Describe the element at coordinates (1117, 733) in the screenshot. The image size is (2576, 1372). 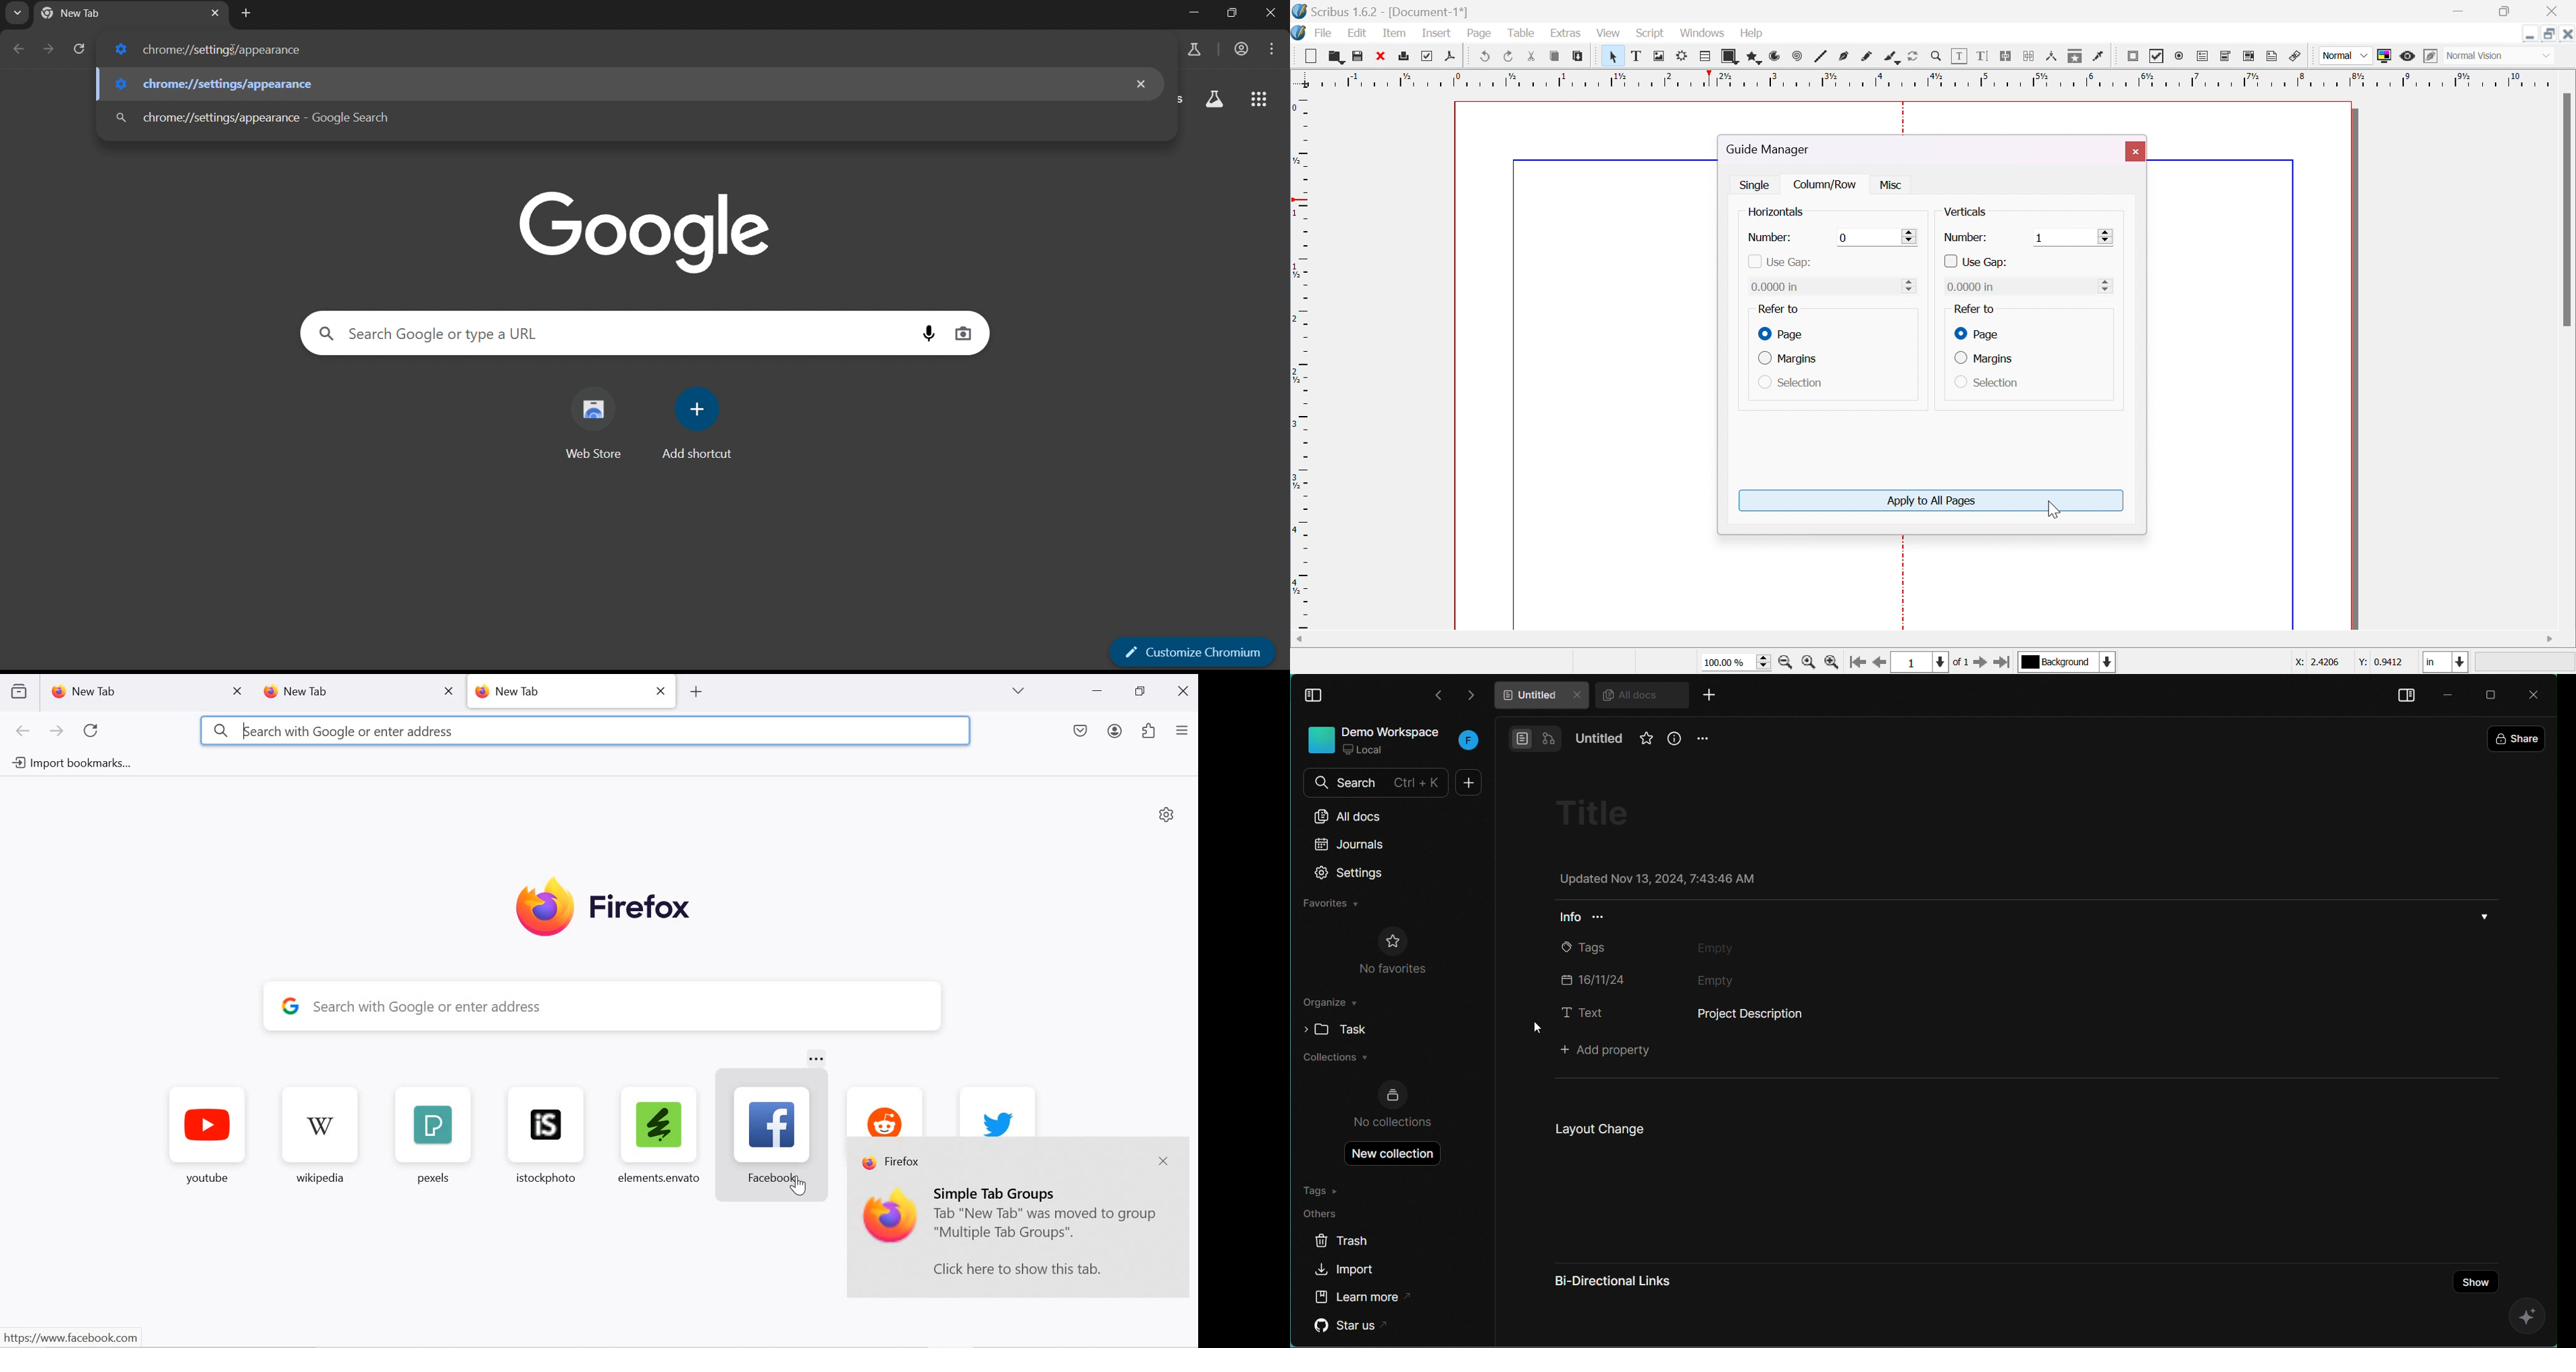
I see `account` at that location.